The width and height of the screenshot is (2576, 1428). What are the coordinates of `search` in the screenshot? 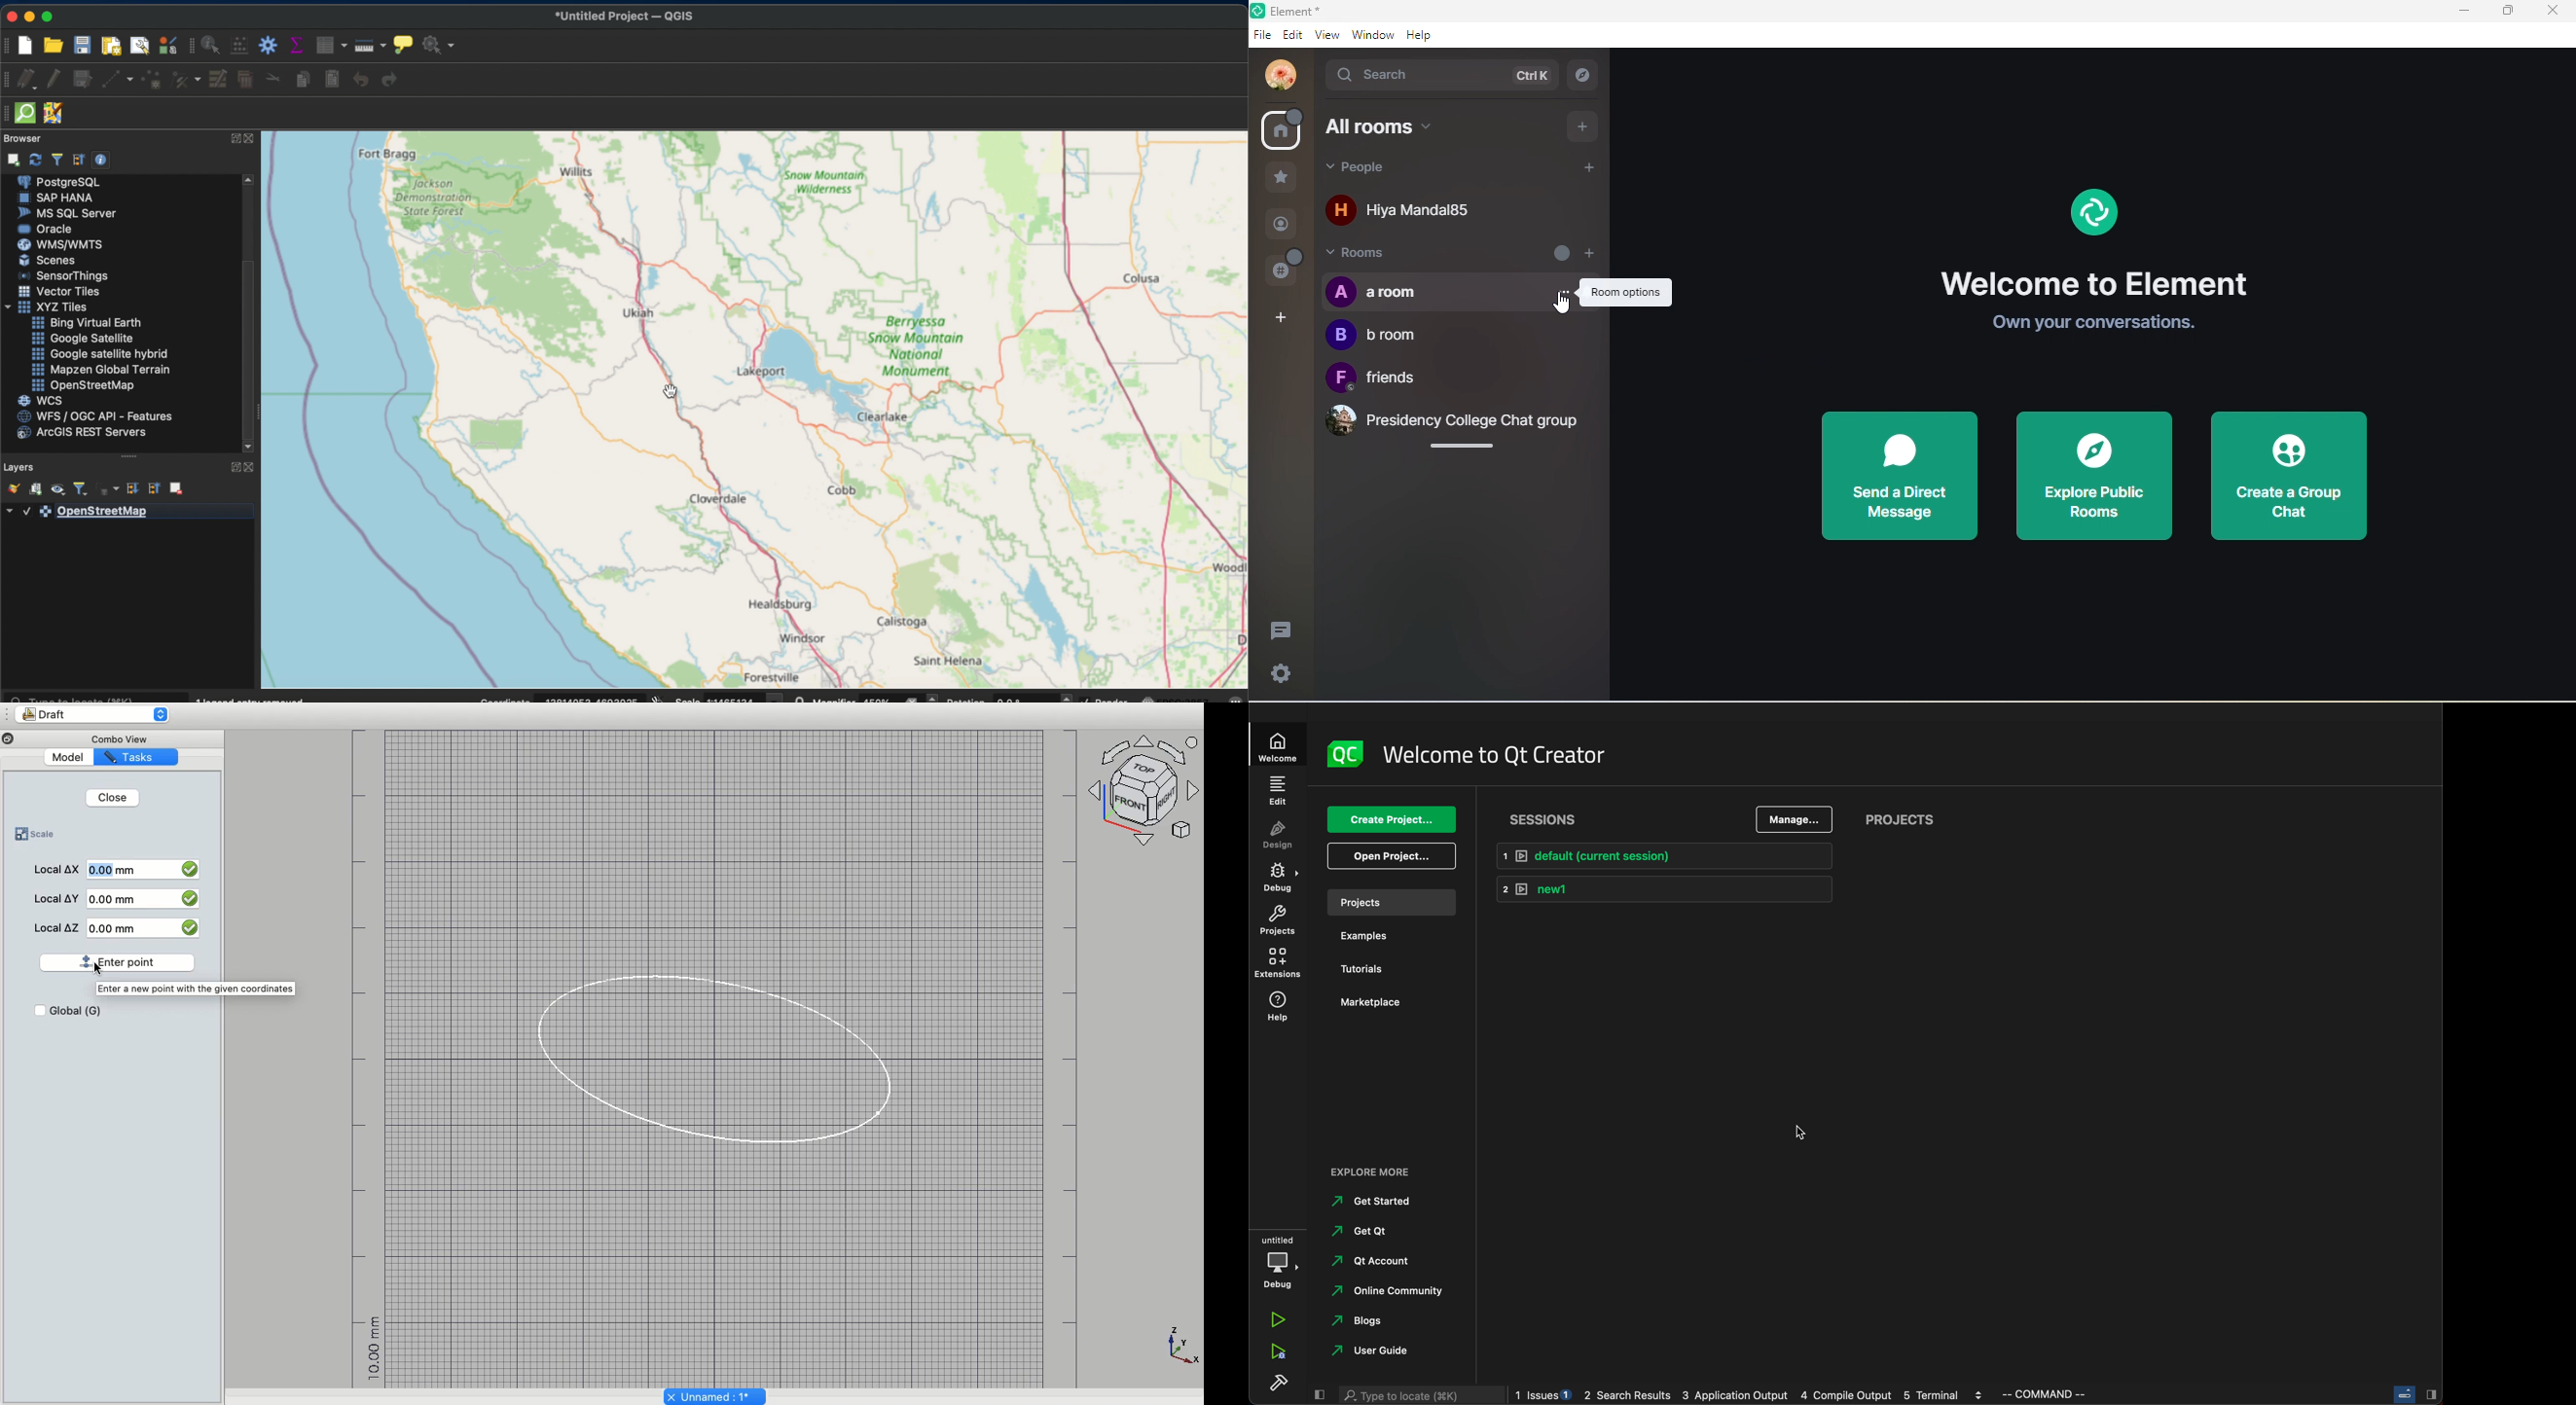 It's located at (1444, 78).